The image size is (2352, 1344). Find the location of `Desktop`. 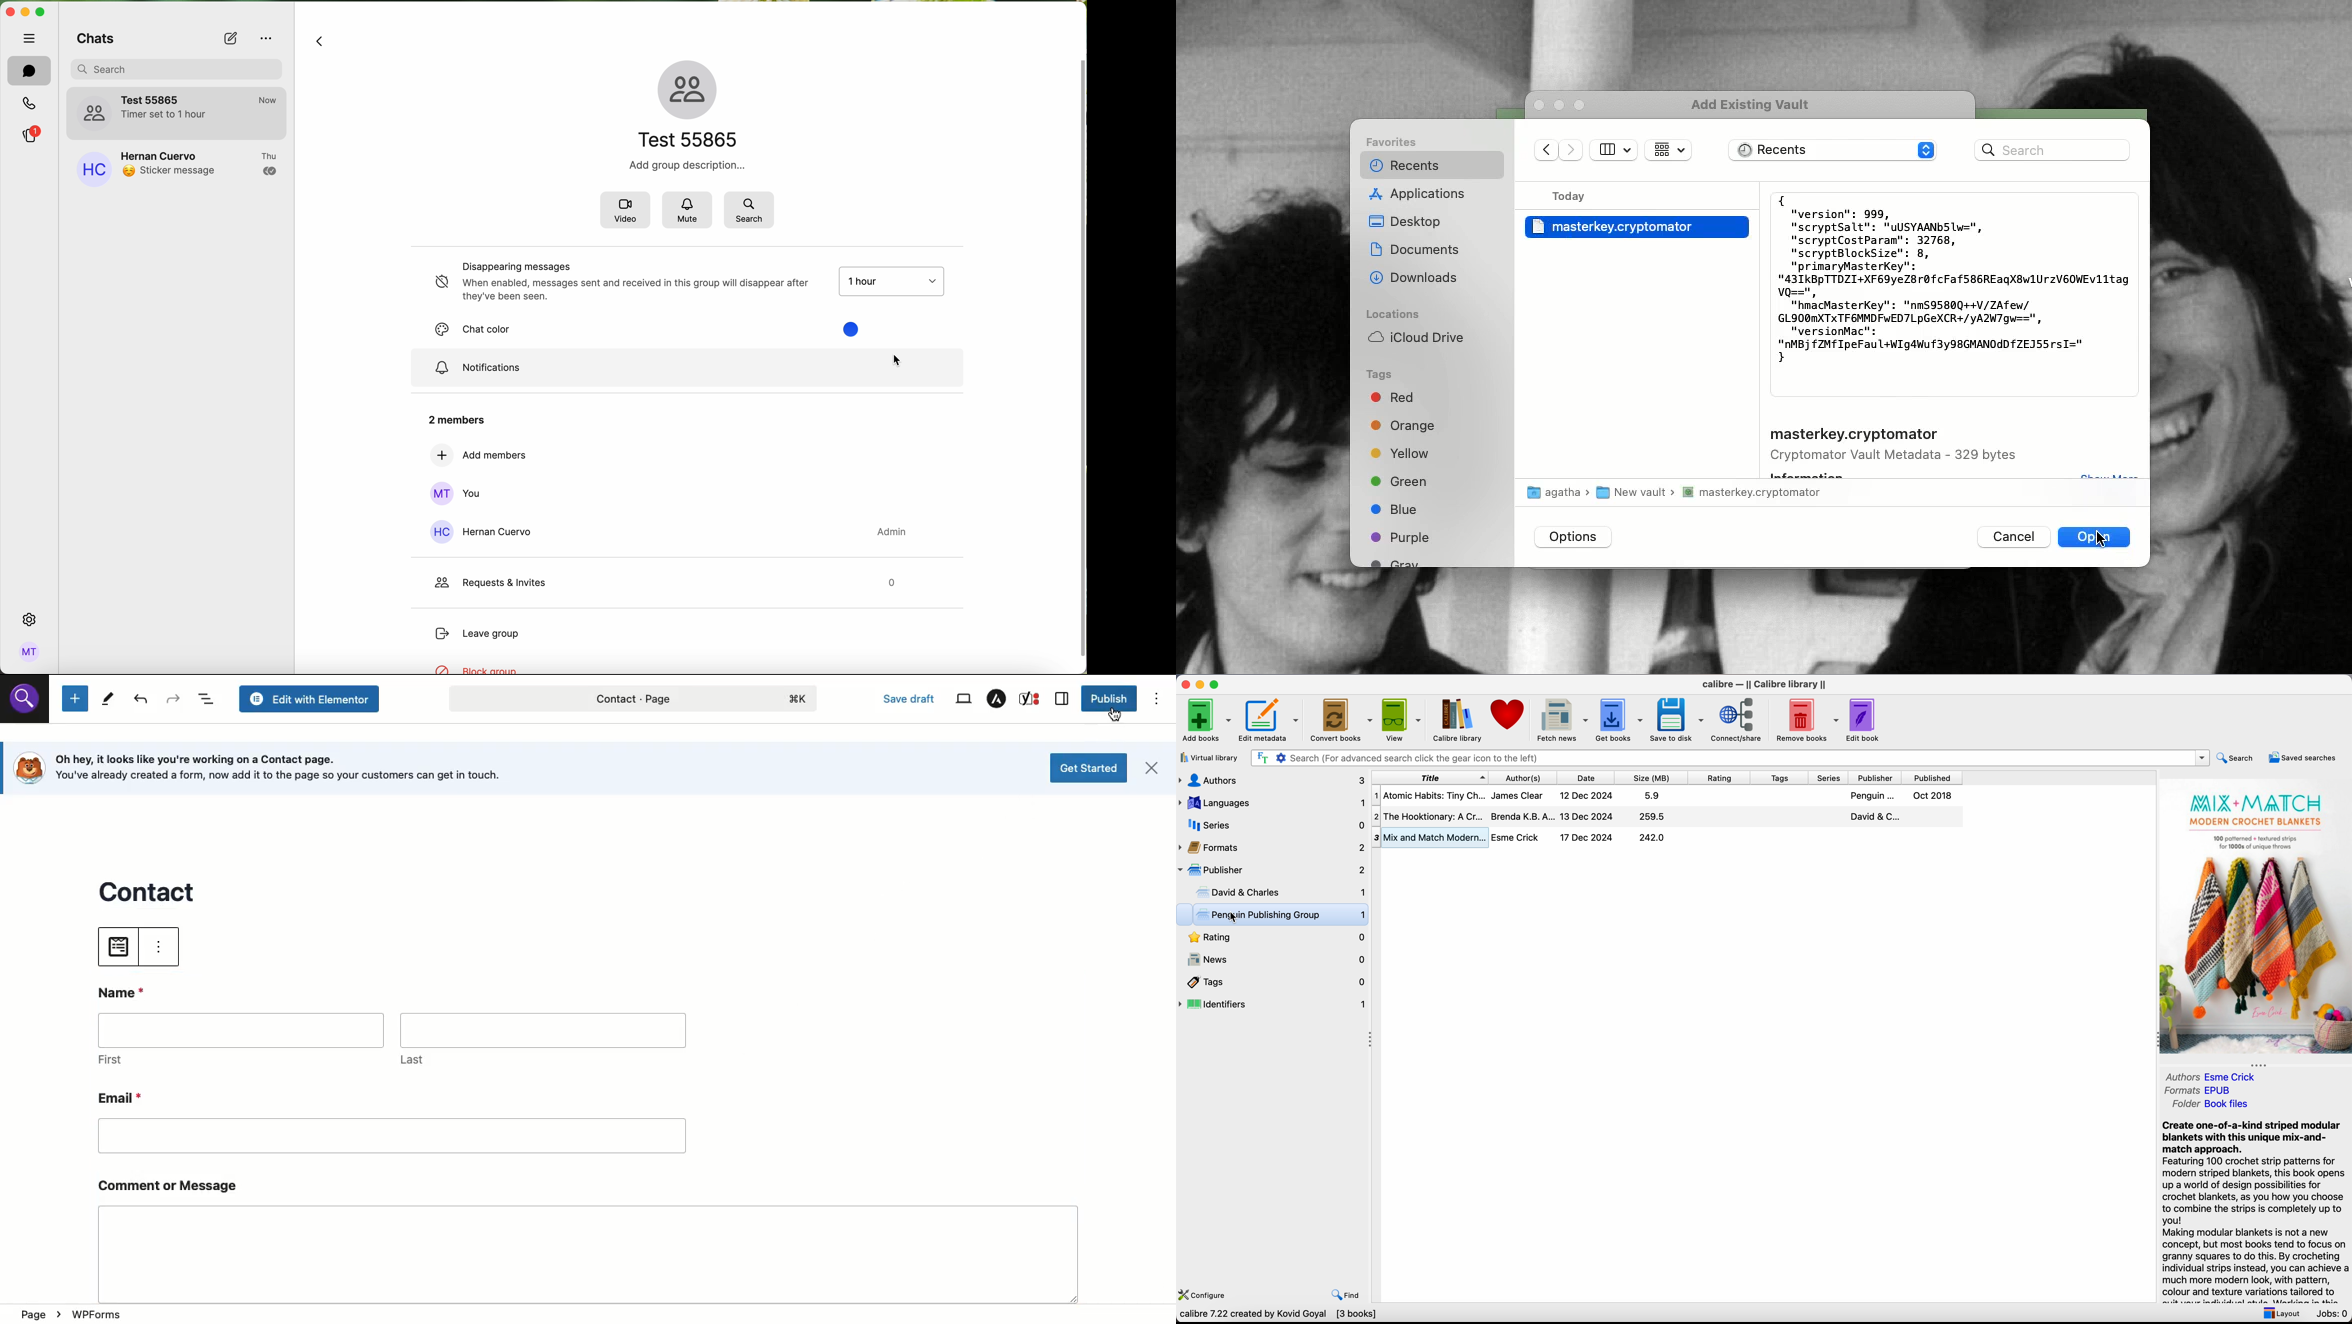

Desktop is located at coordinates (1406, 223).